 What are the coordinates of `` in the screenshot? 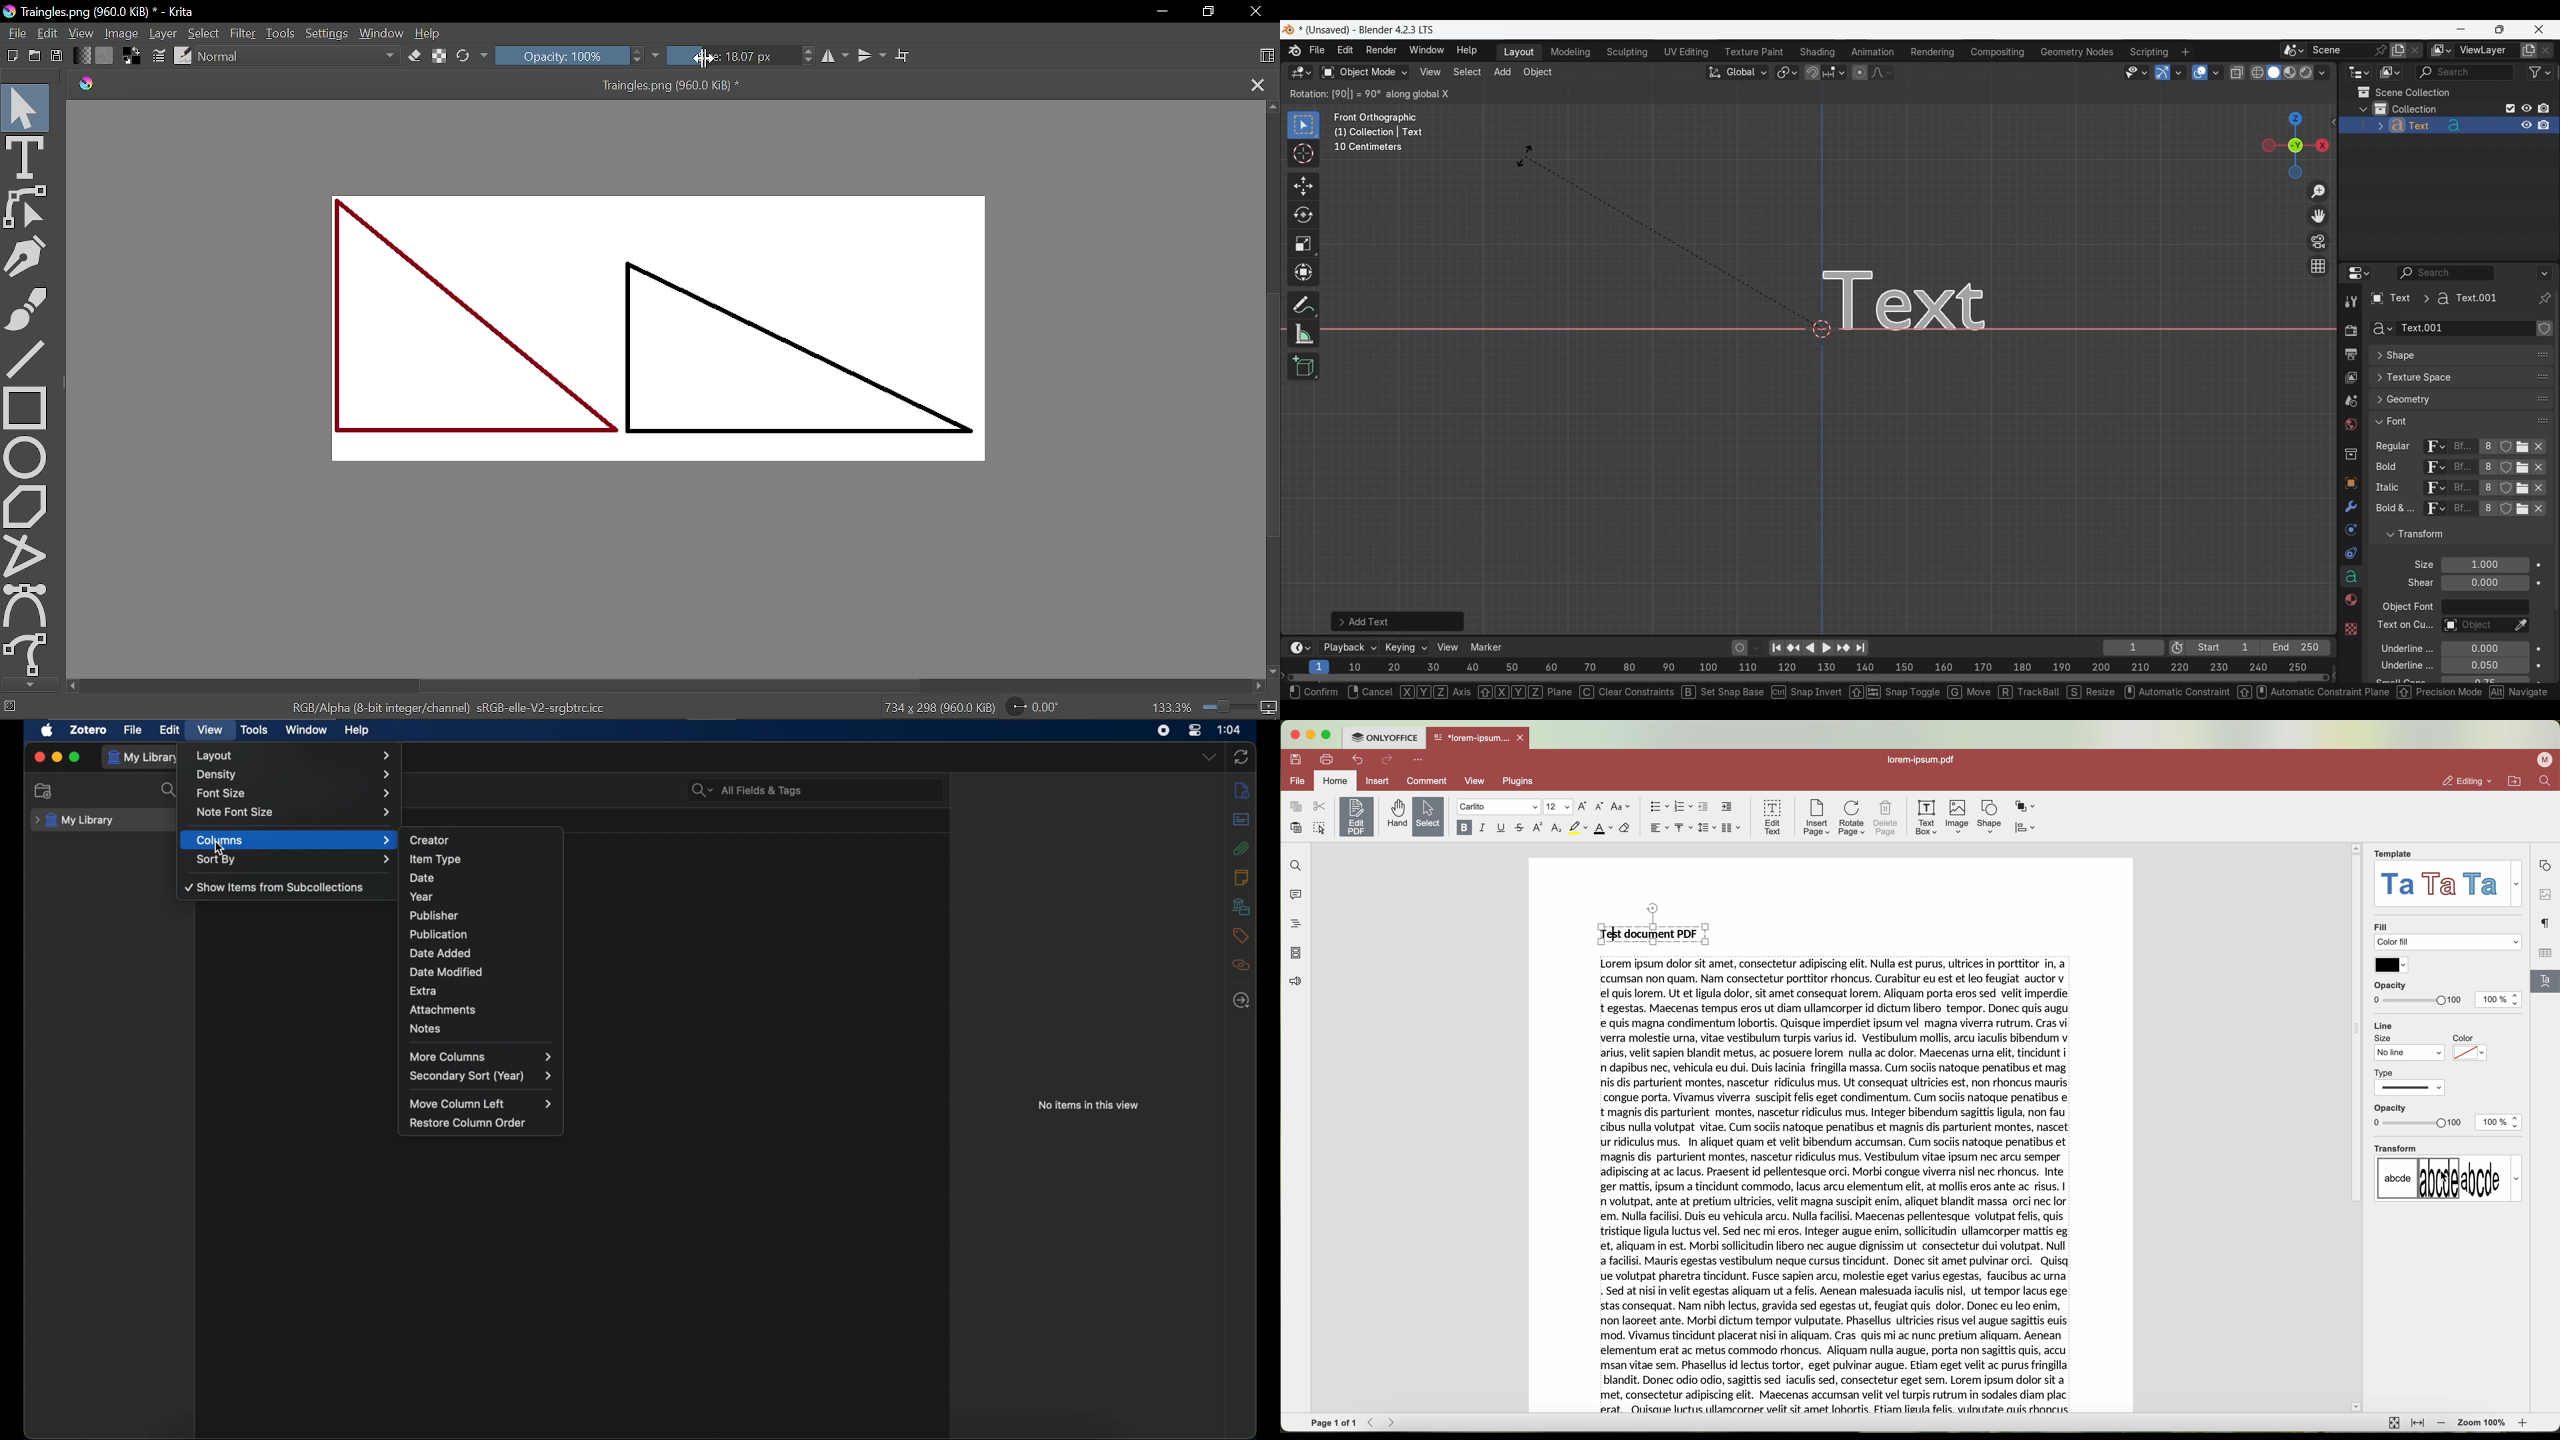 It's located at (1371, 692).